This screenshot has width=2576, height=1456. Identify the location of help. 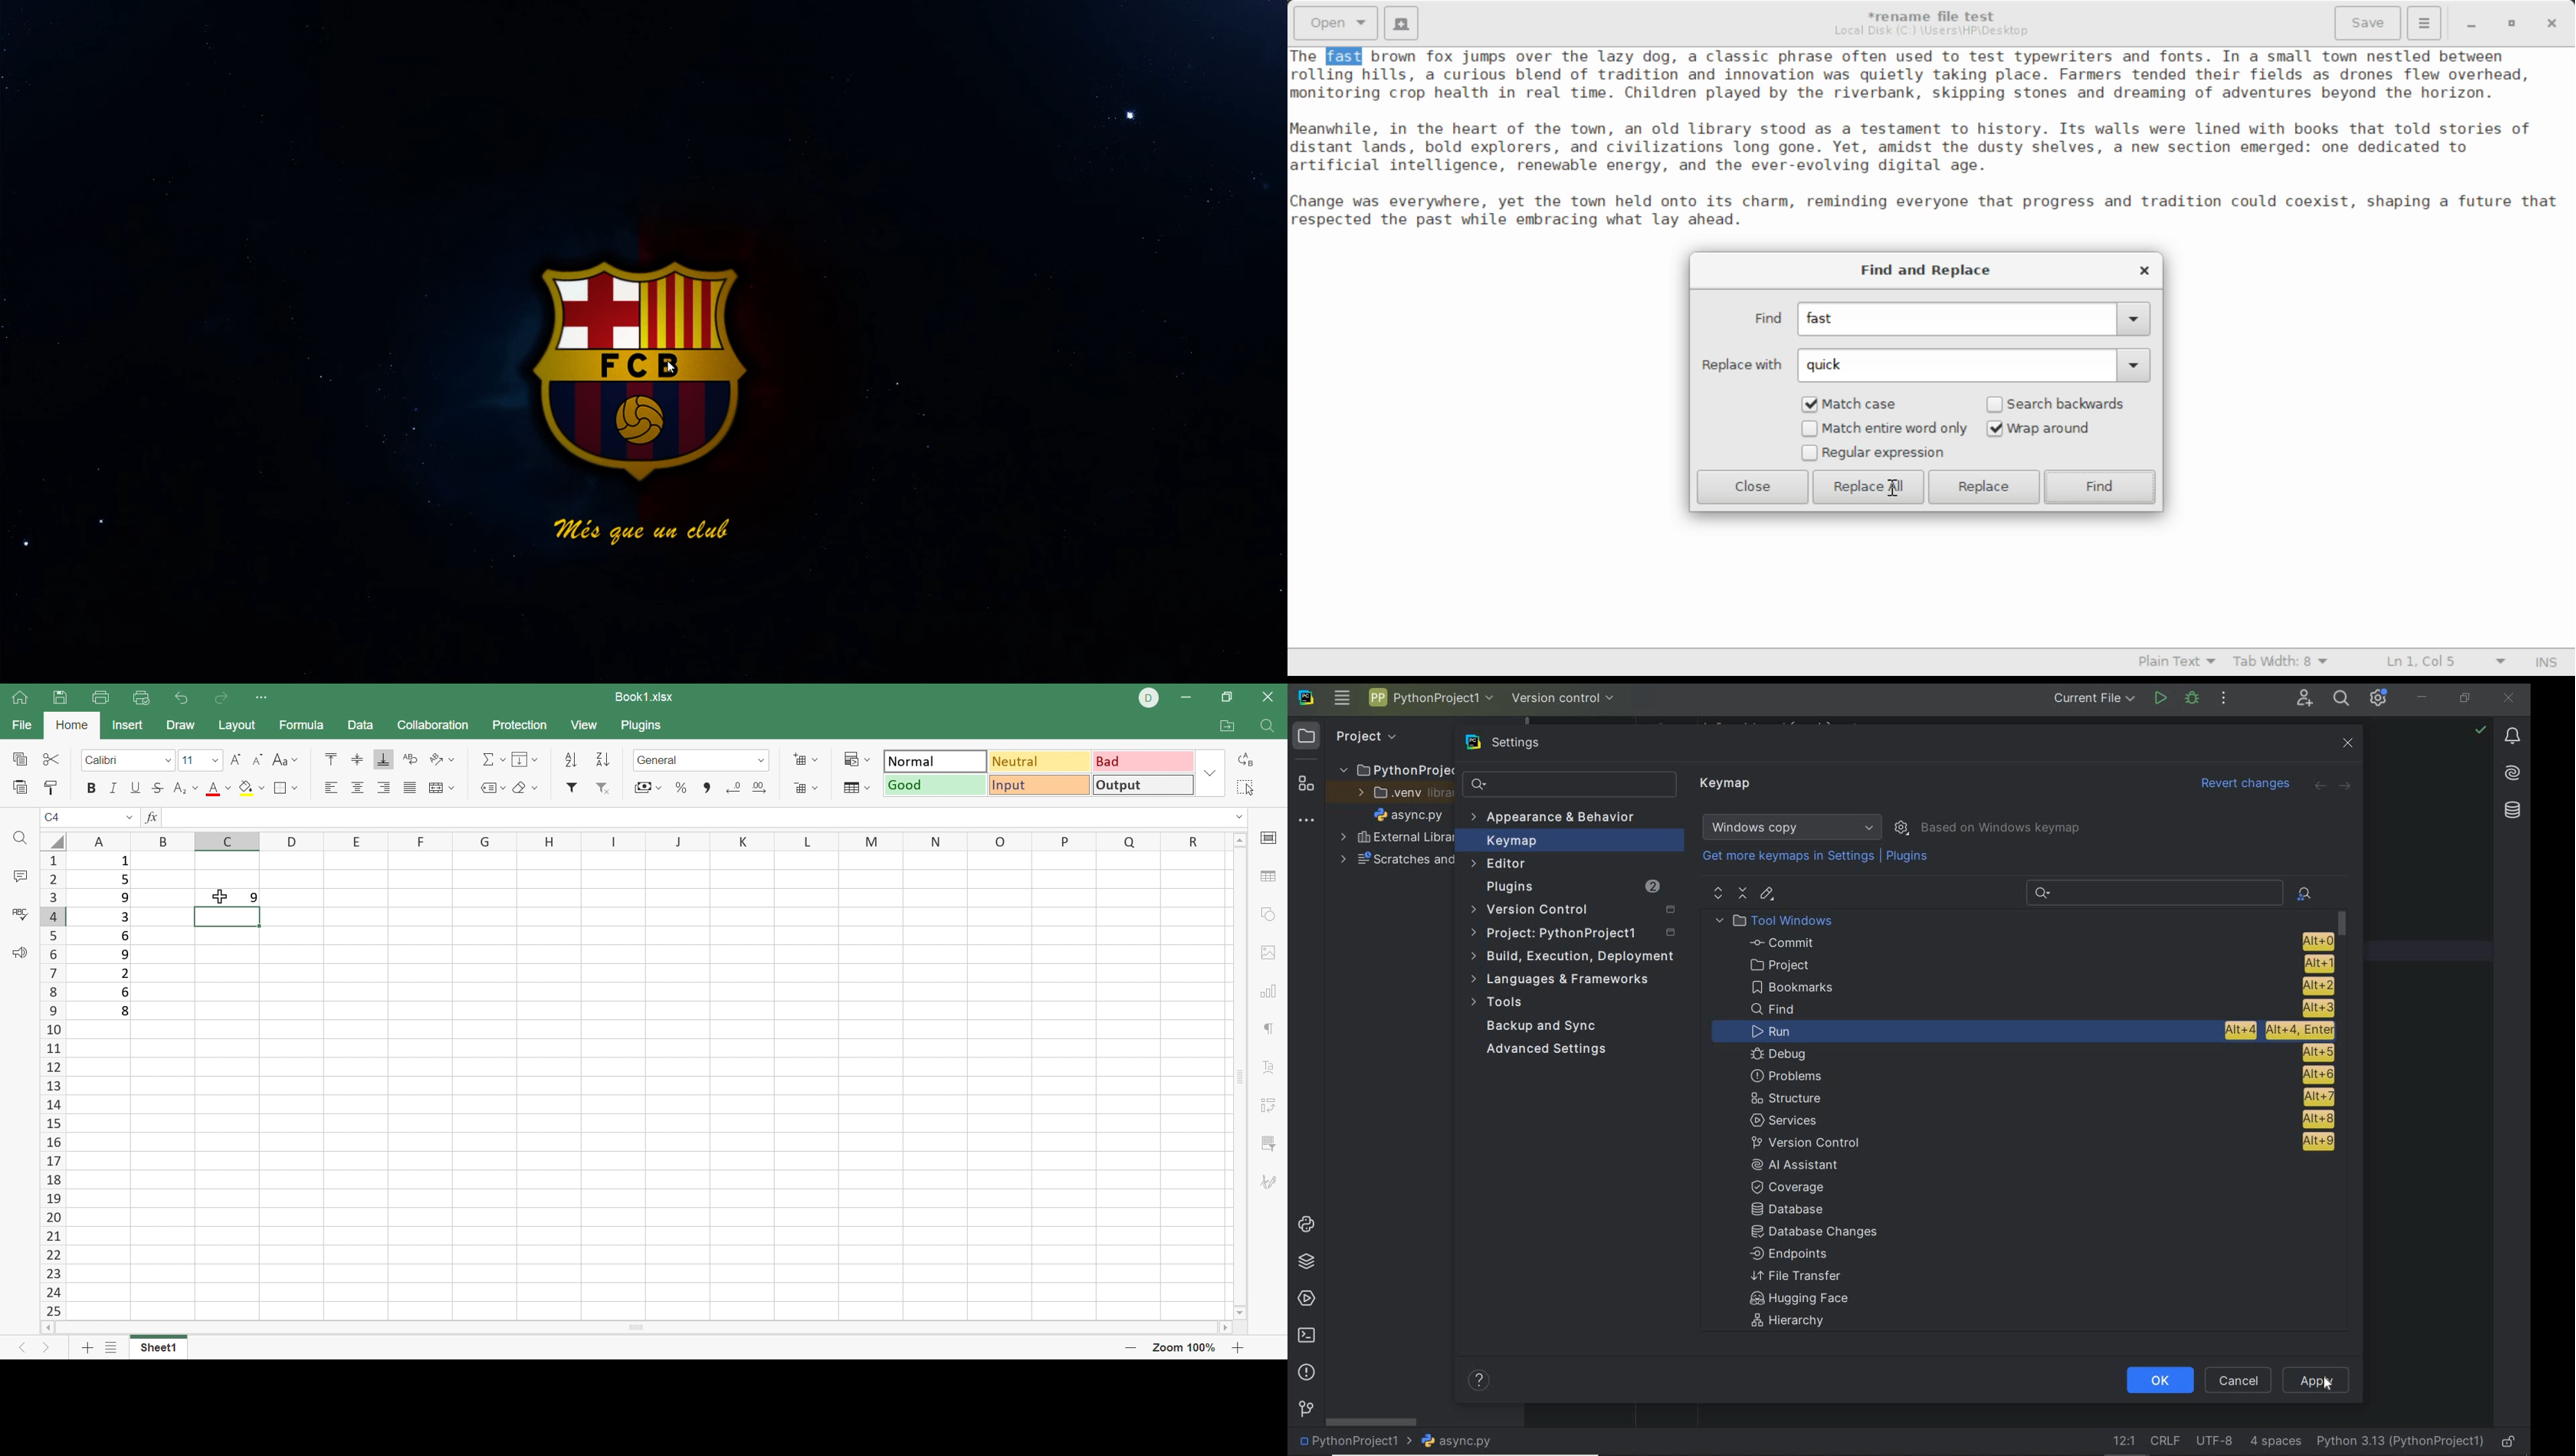
(1481, 1382).